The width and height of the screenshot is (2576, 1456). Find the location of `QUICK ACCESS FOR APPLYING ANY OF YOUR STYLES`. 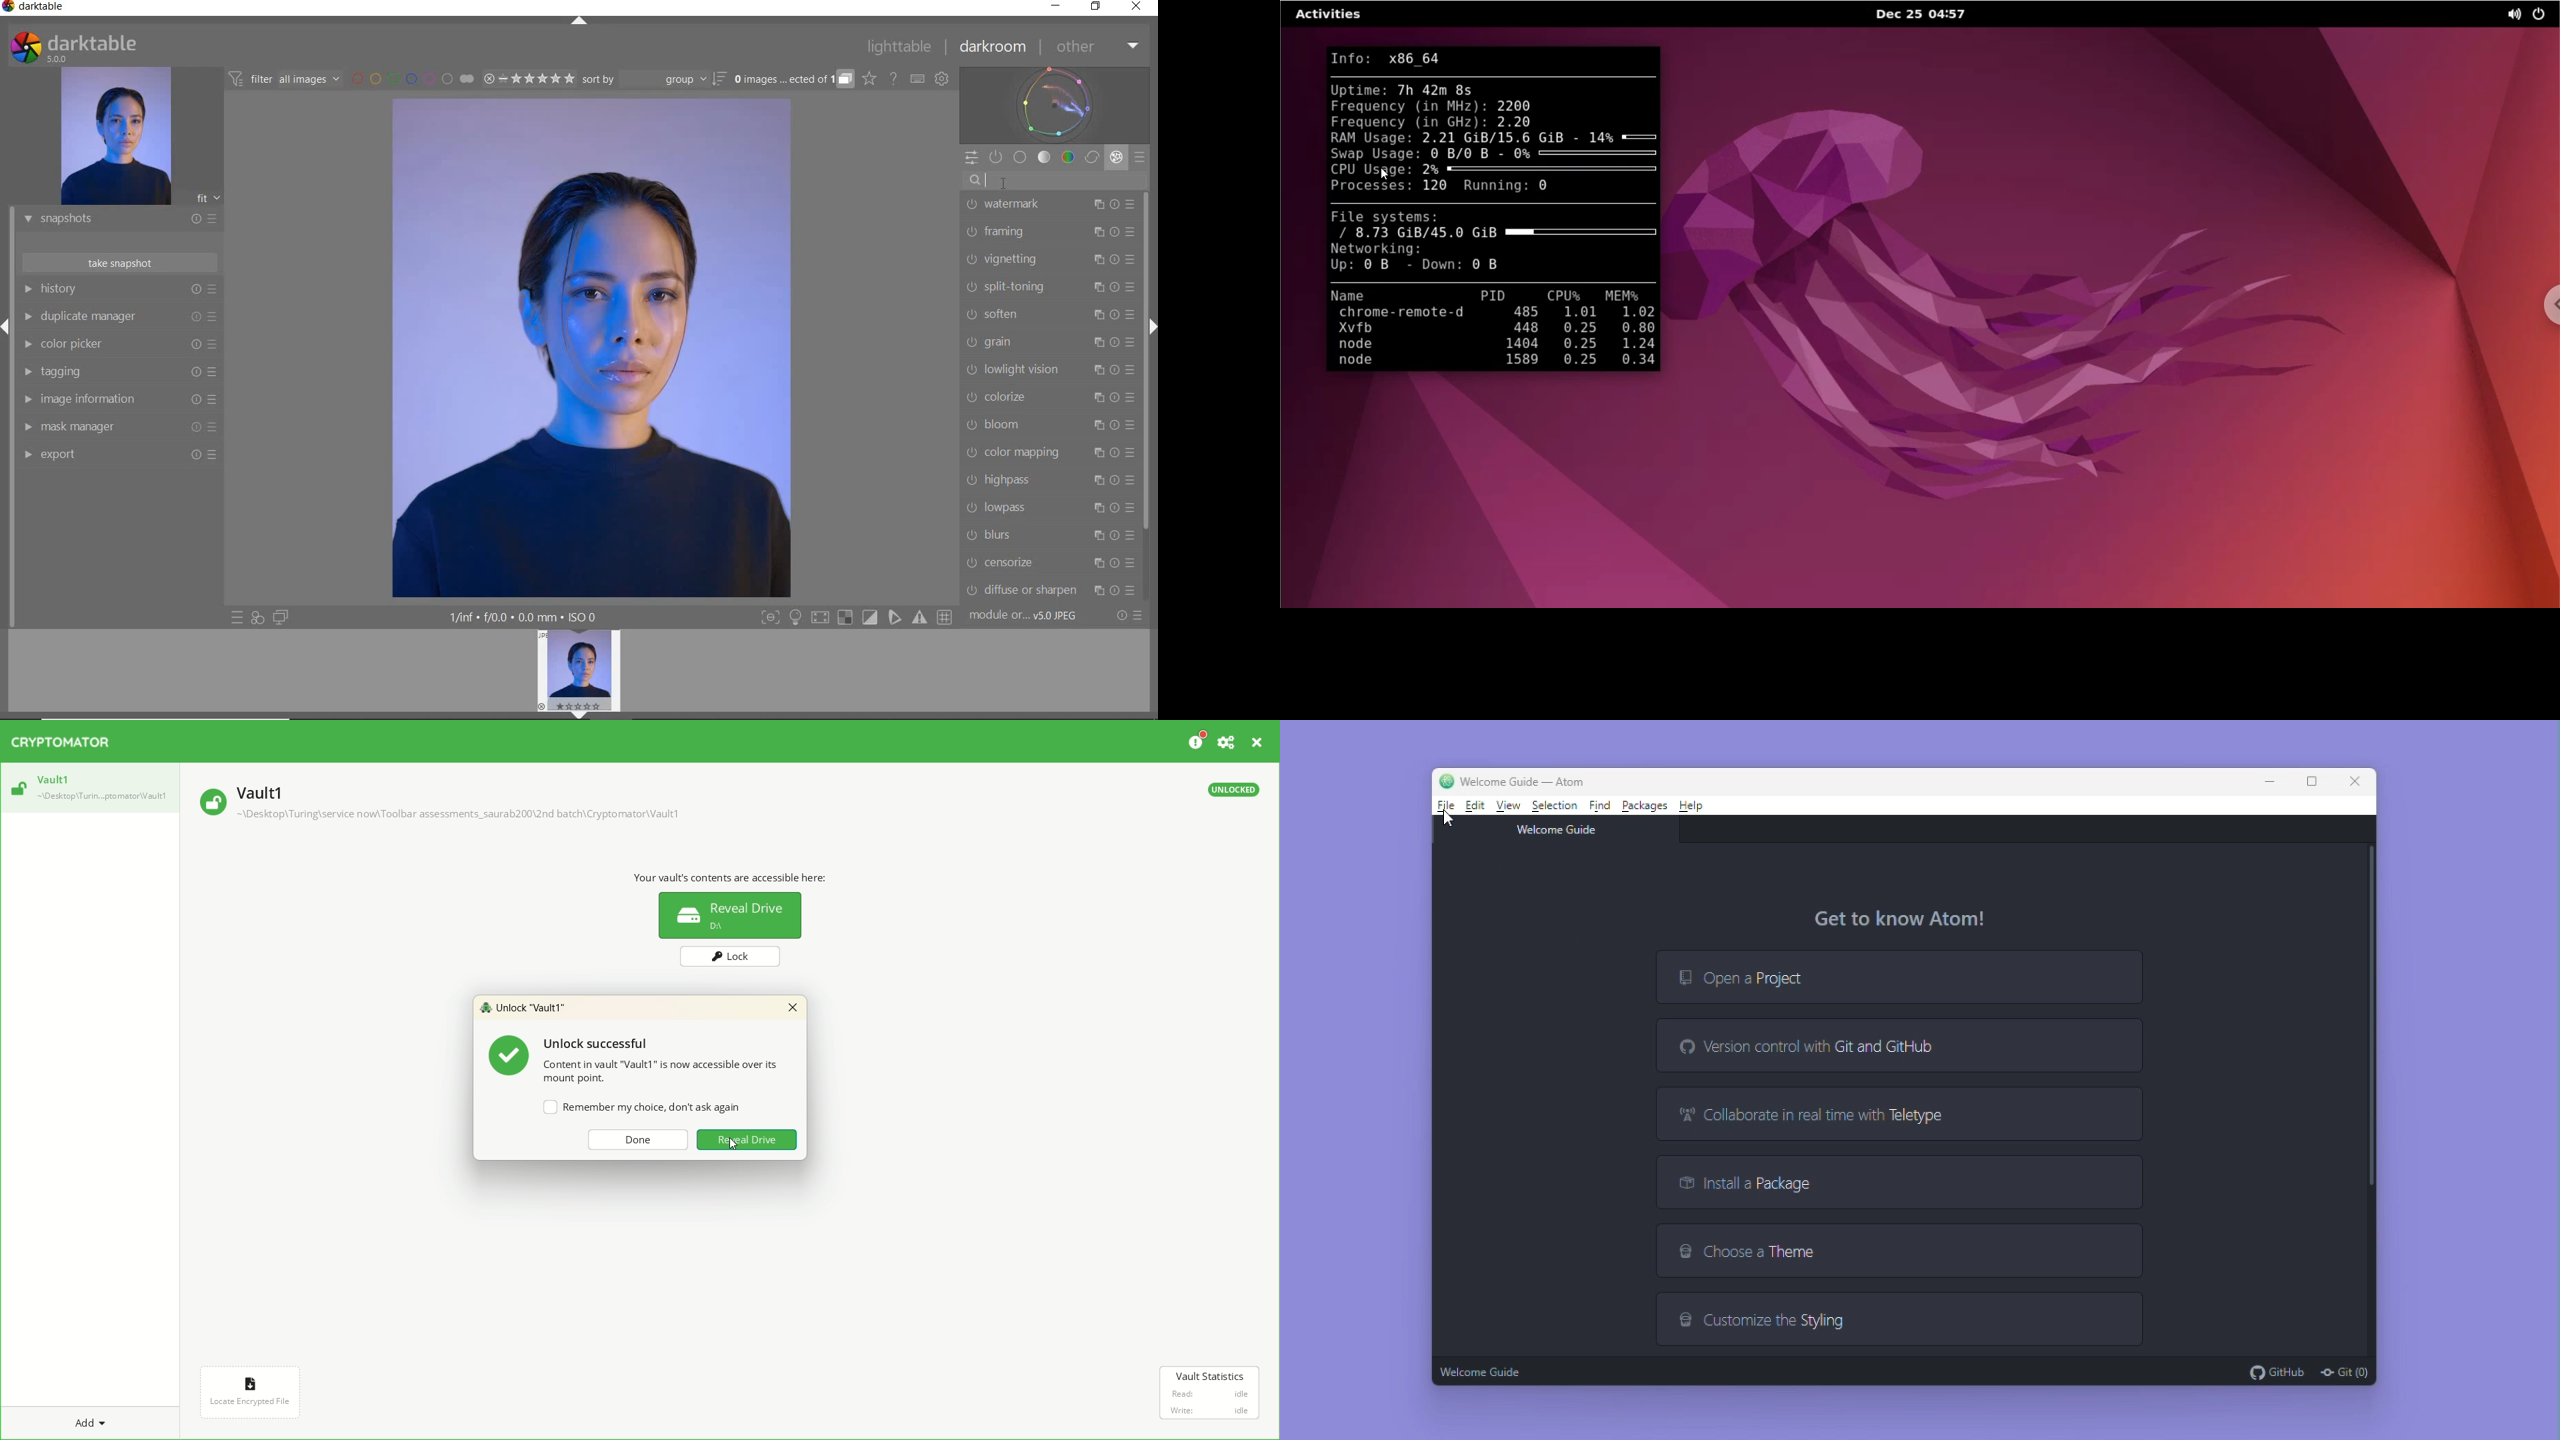

QUICK ACCESS FOR APPLYING ANY OF YOUR STYLES is located at coordinates (257, 617).